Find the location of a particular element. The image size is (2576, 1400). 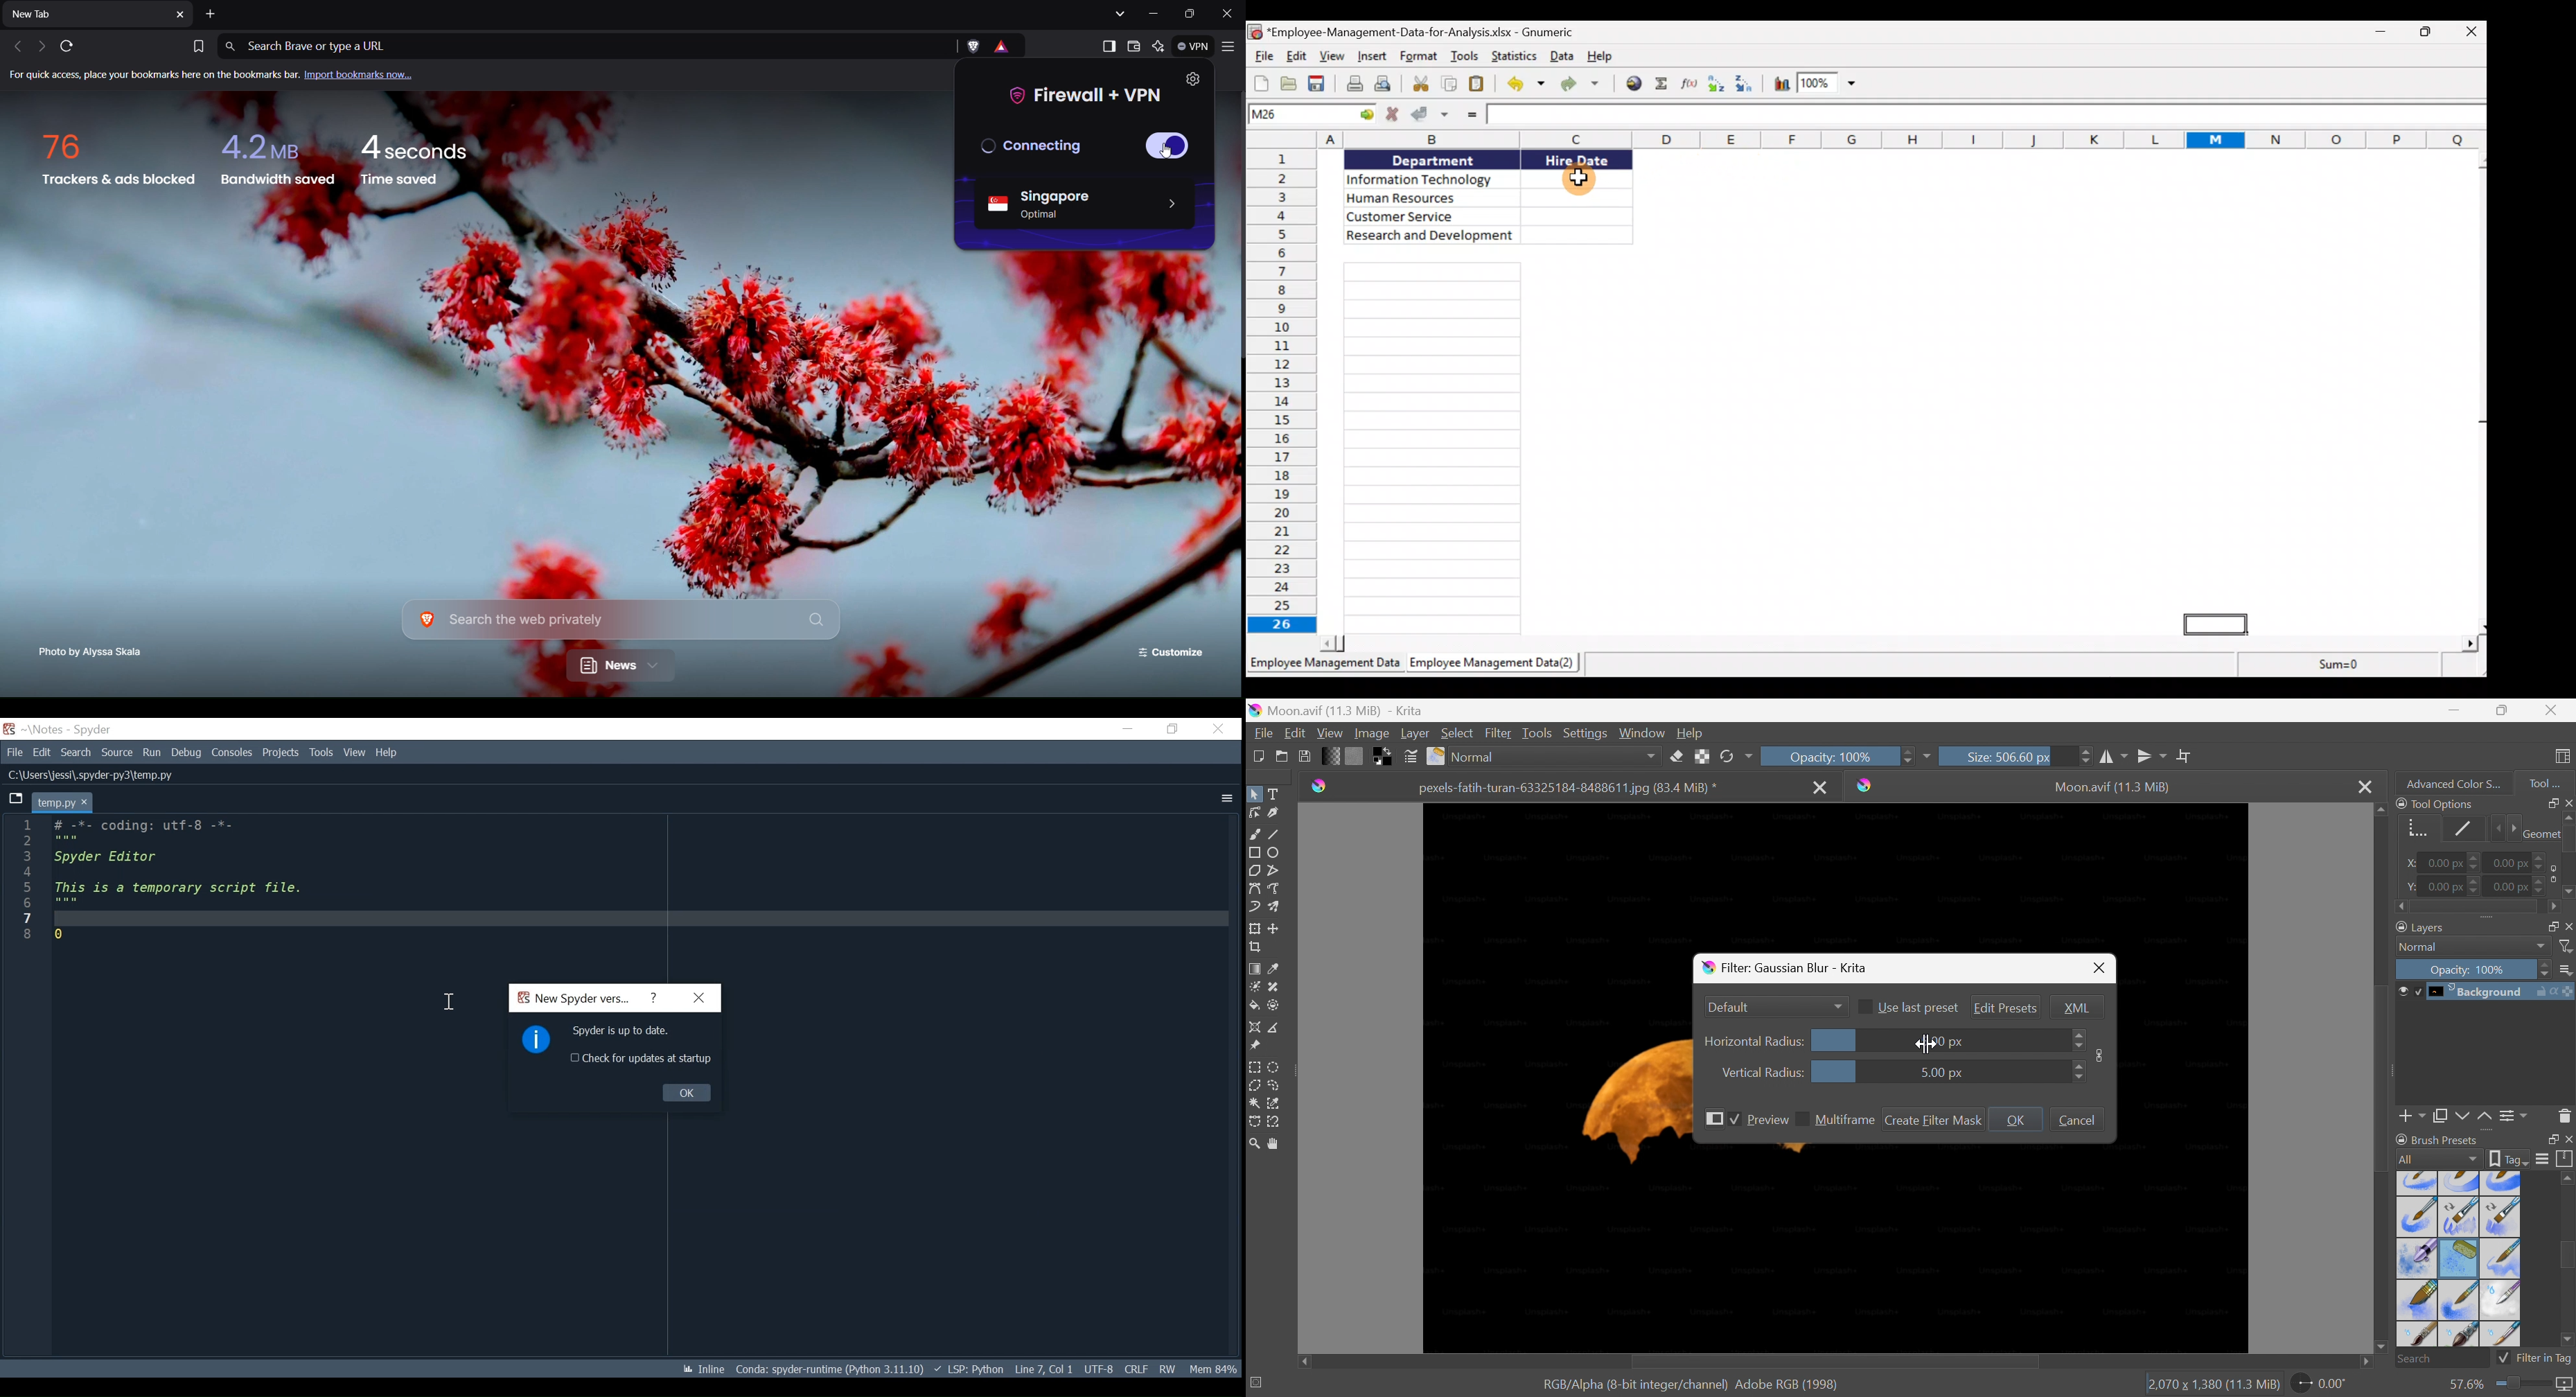

Slider is located at coordinates (2076, 1072).